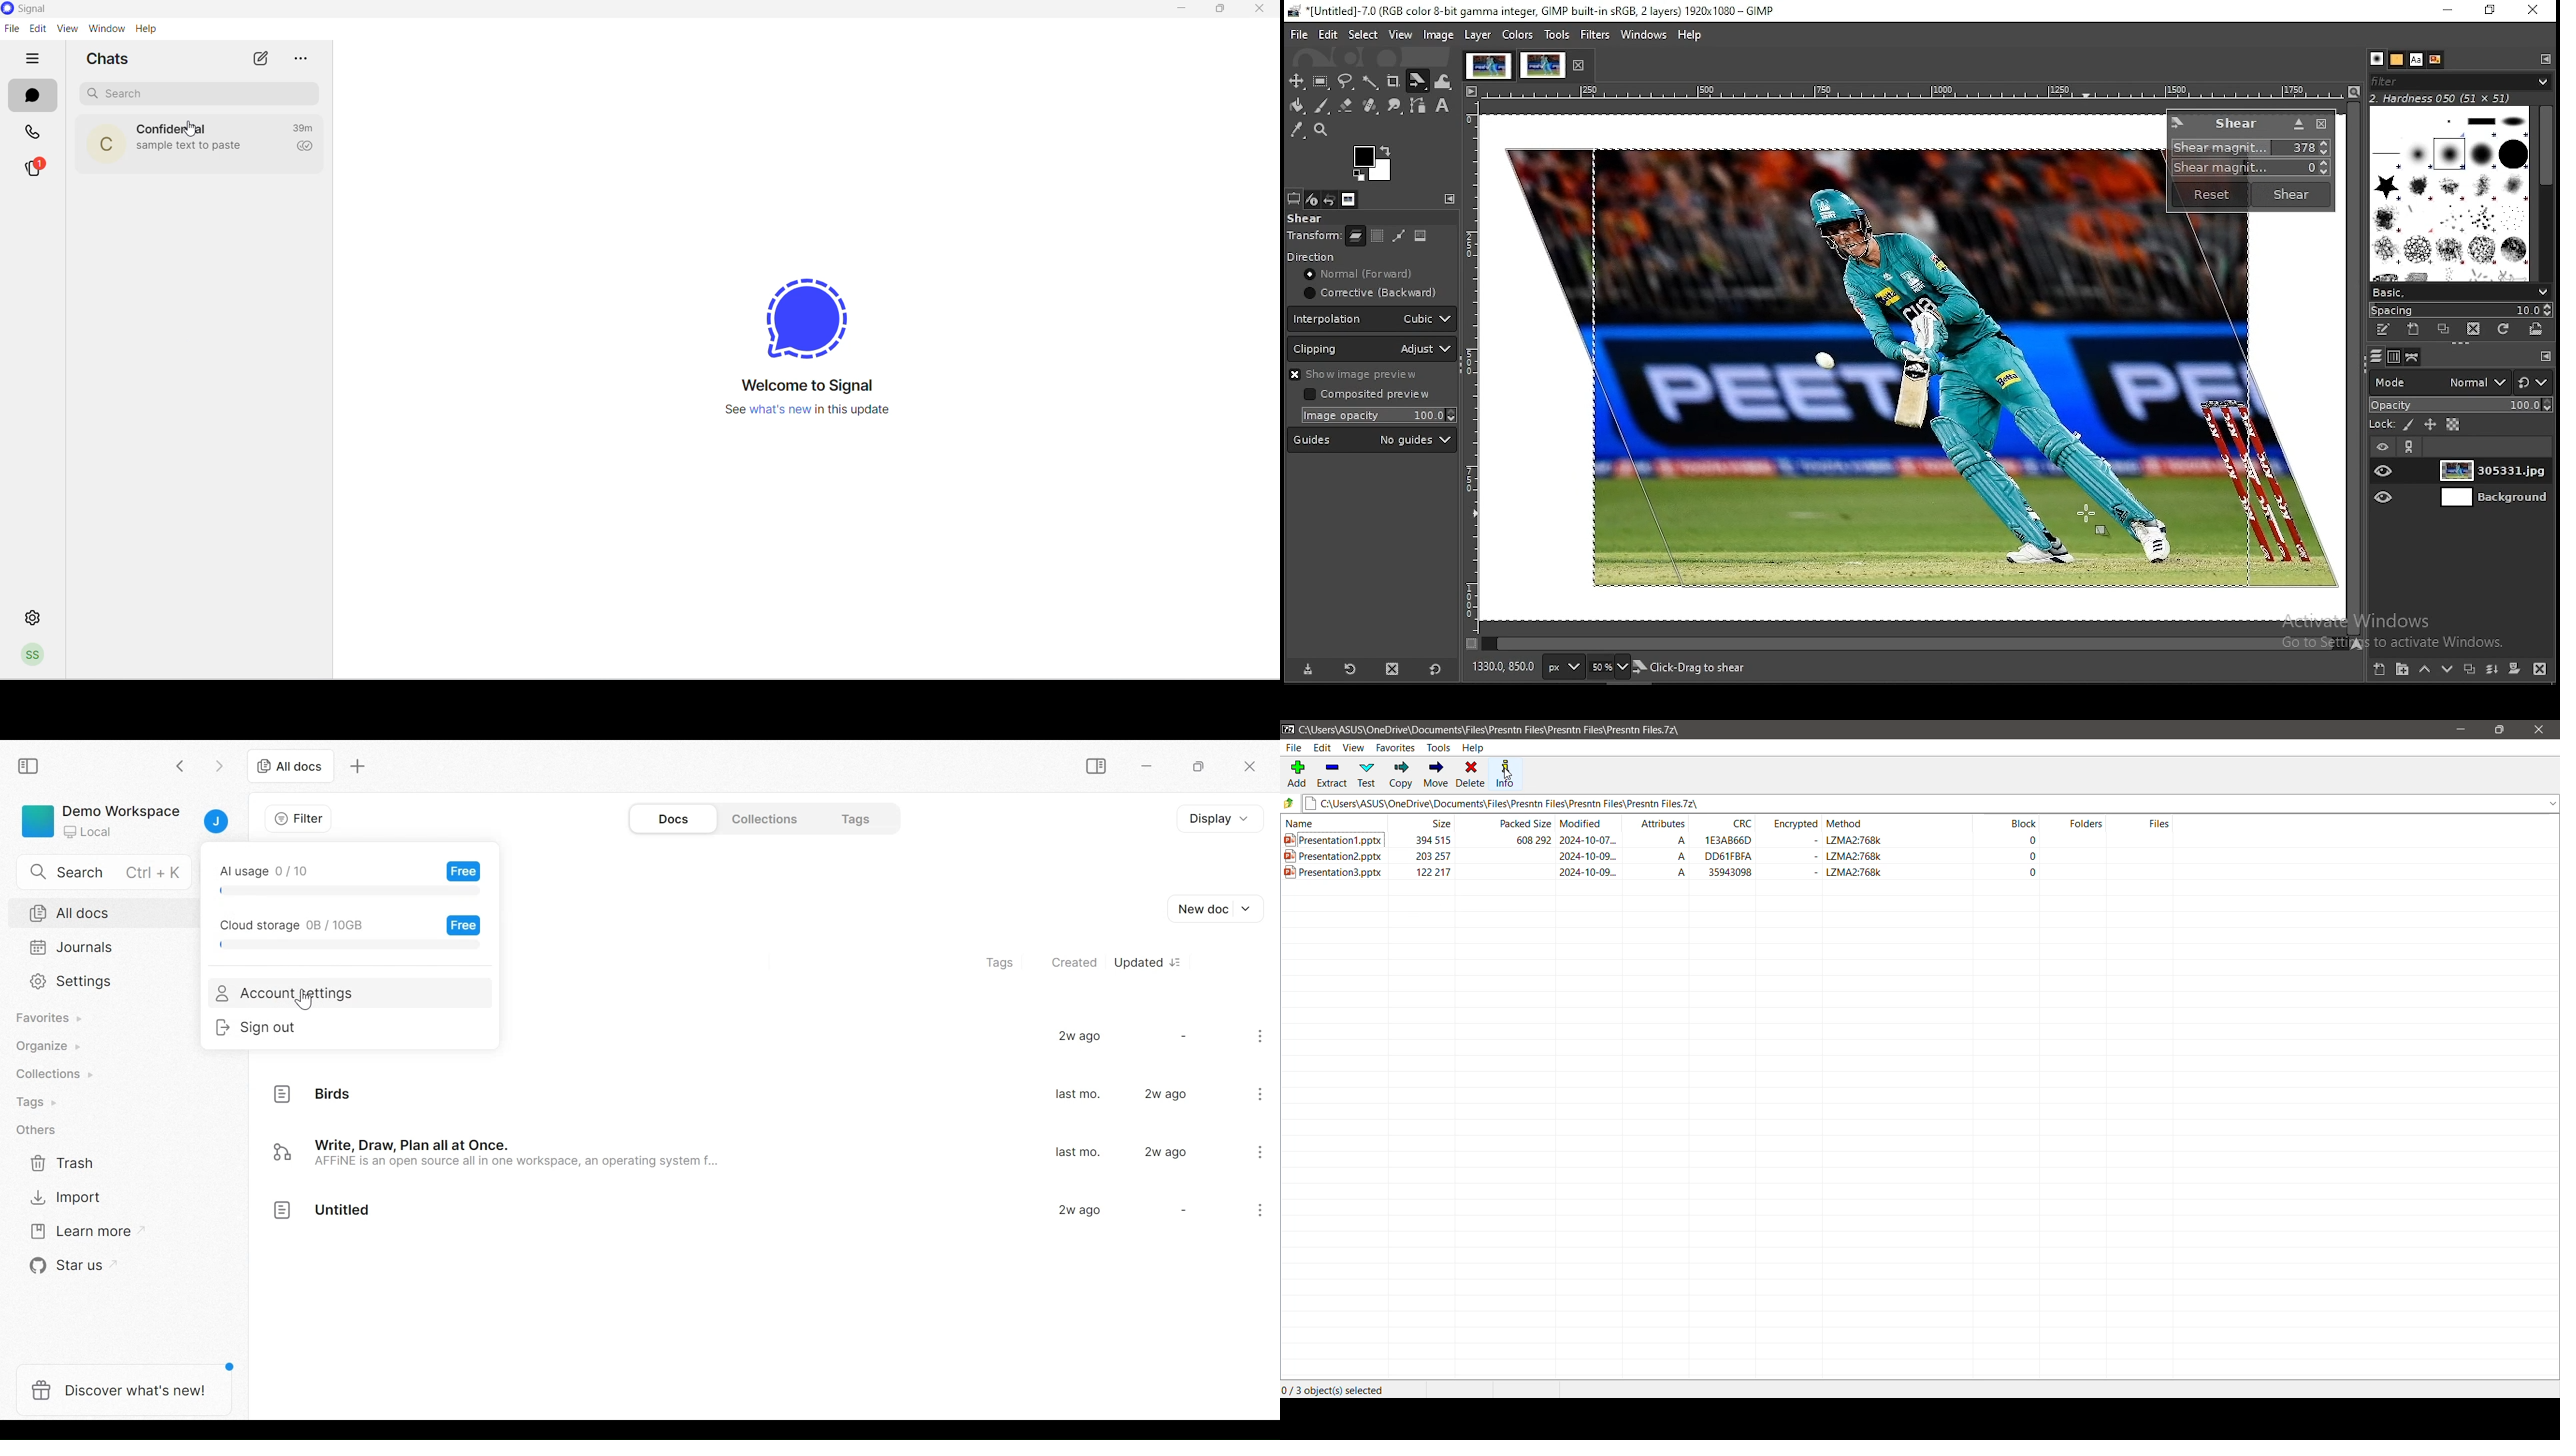  I want to click on Settings, so click(105, 983).